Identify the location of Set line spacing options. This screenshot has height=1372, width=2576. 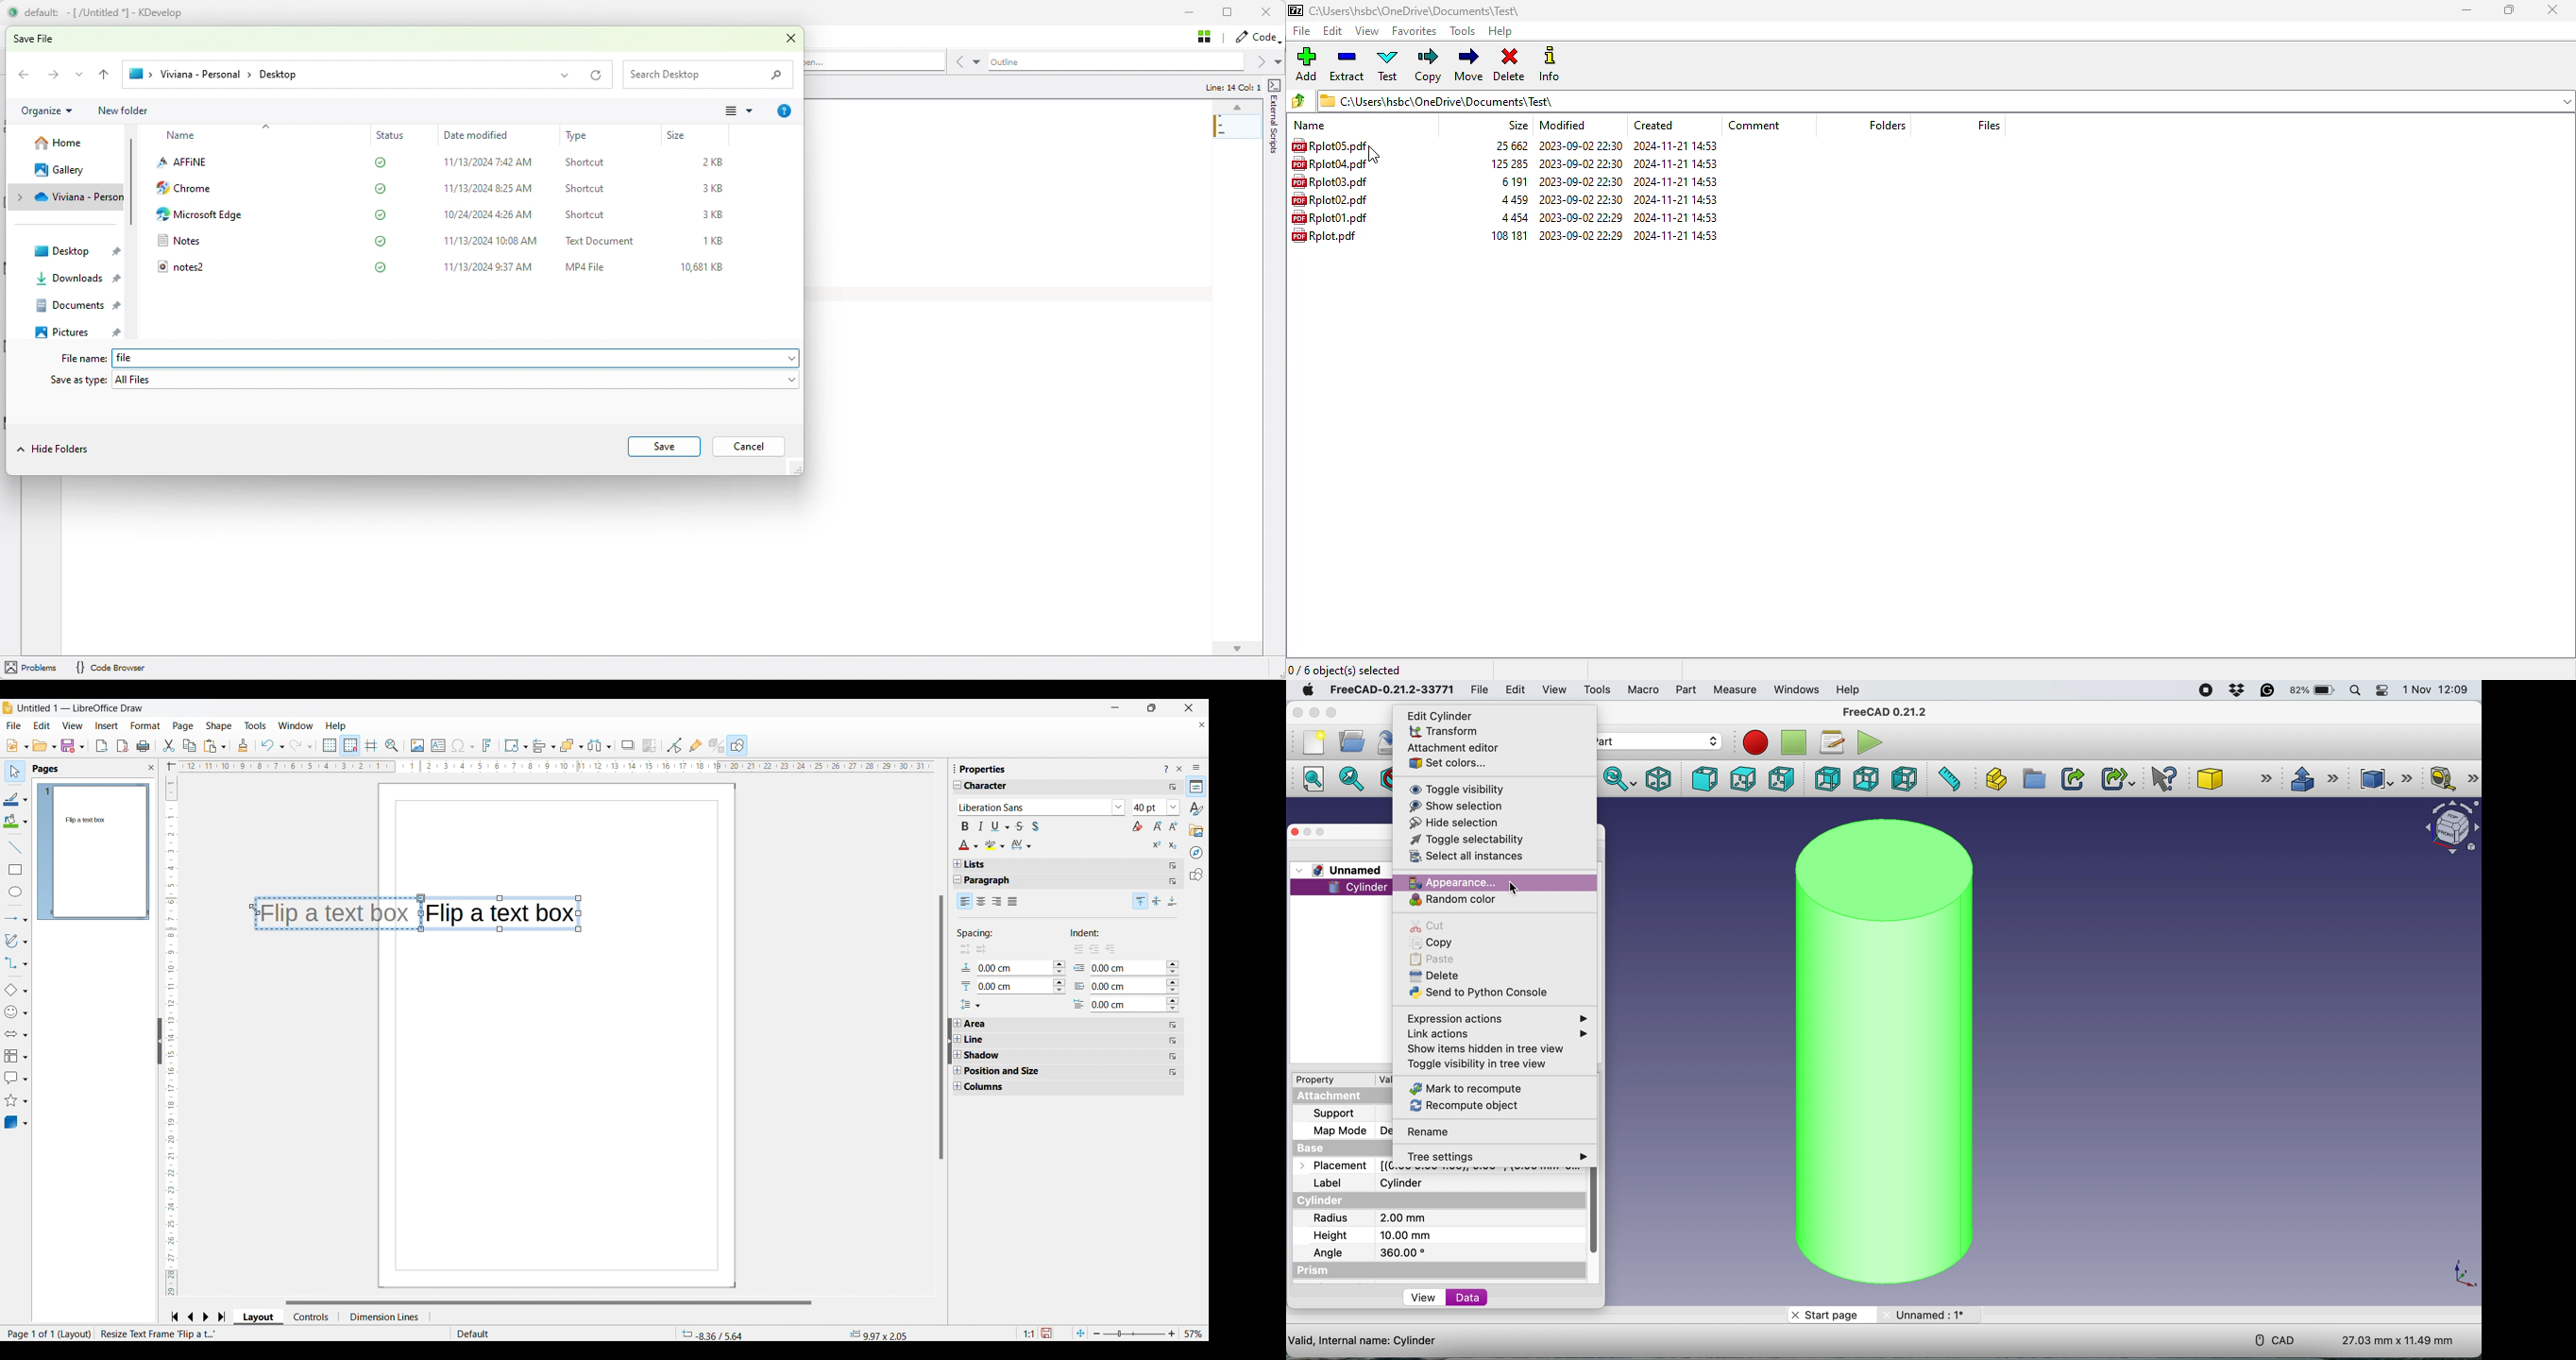
(970, 1005).